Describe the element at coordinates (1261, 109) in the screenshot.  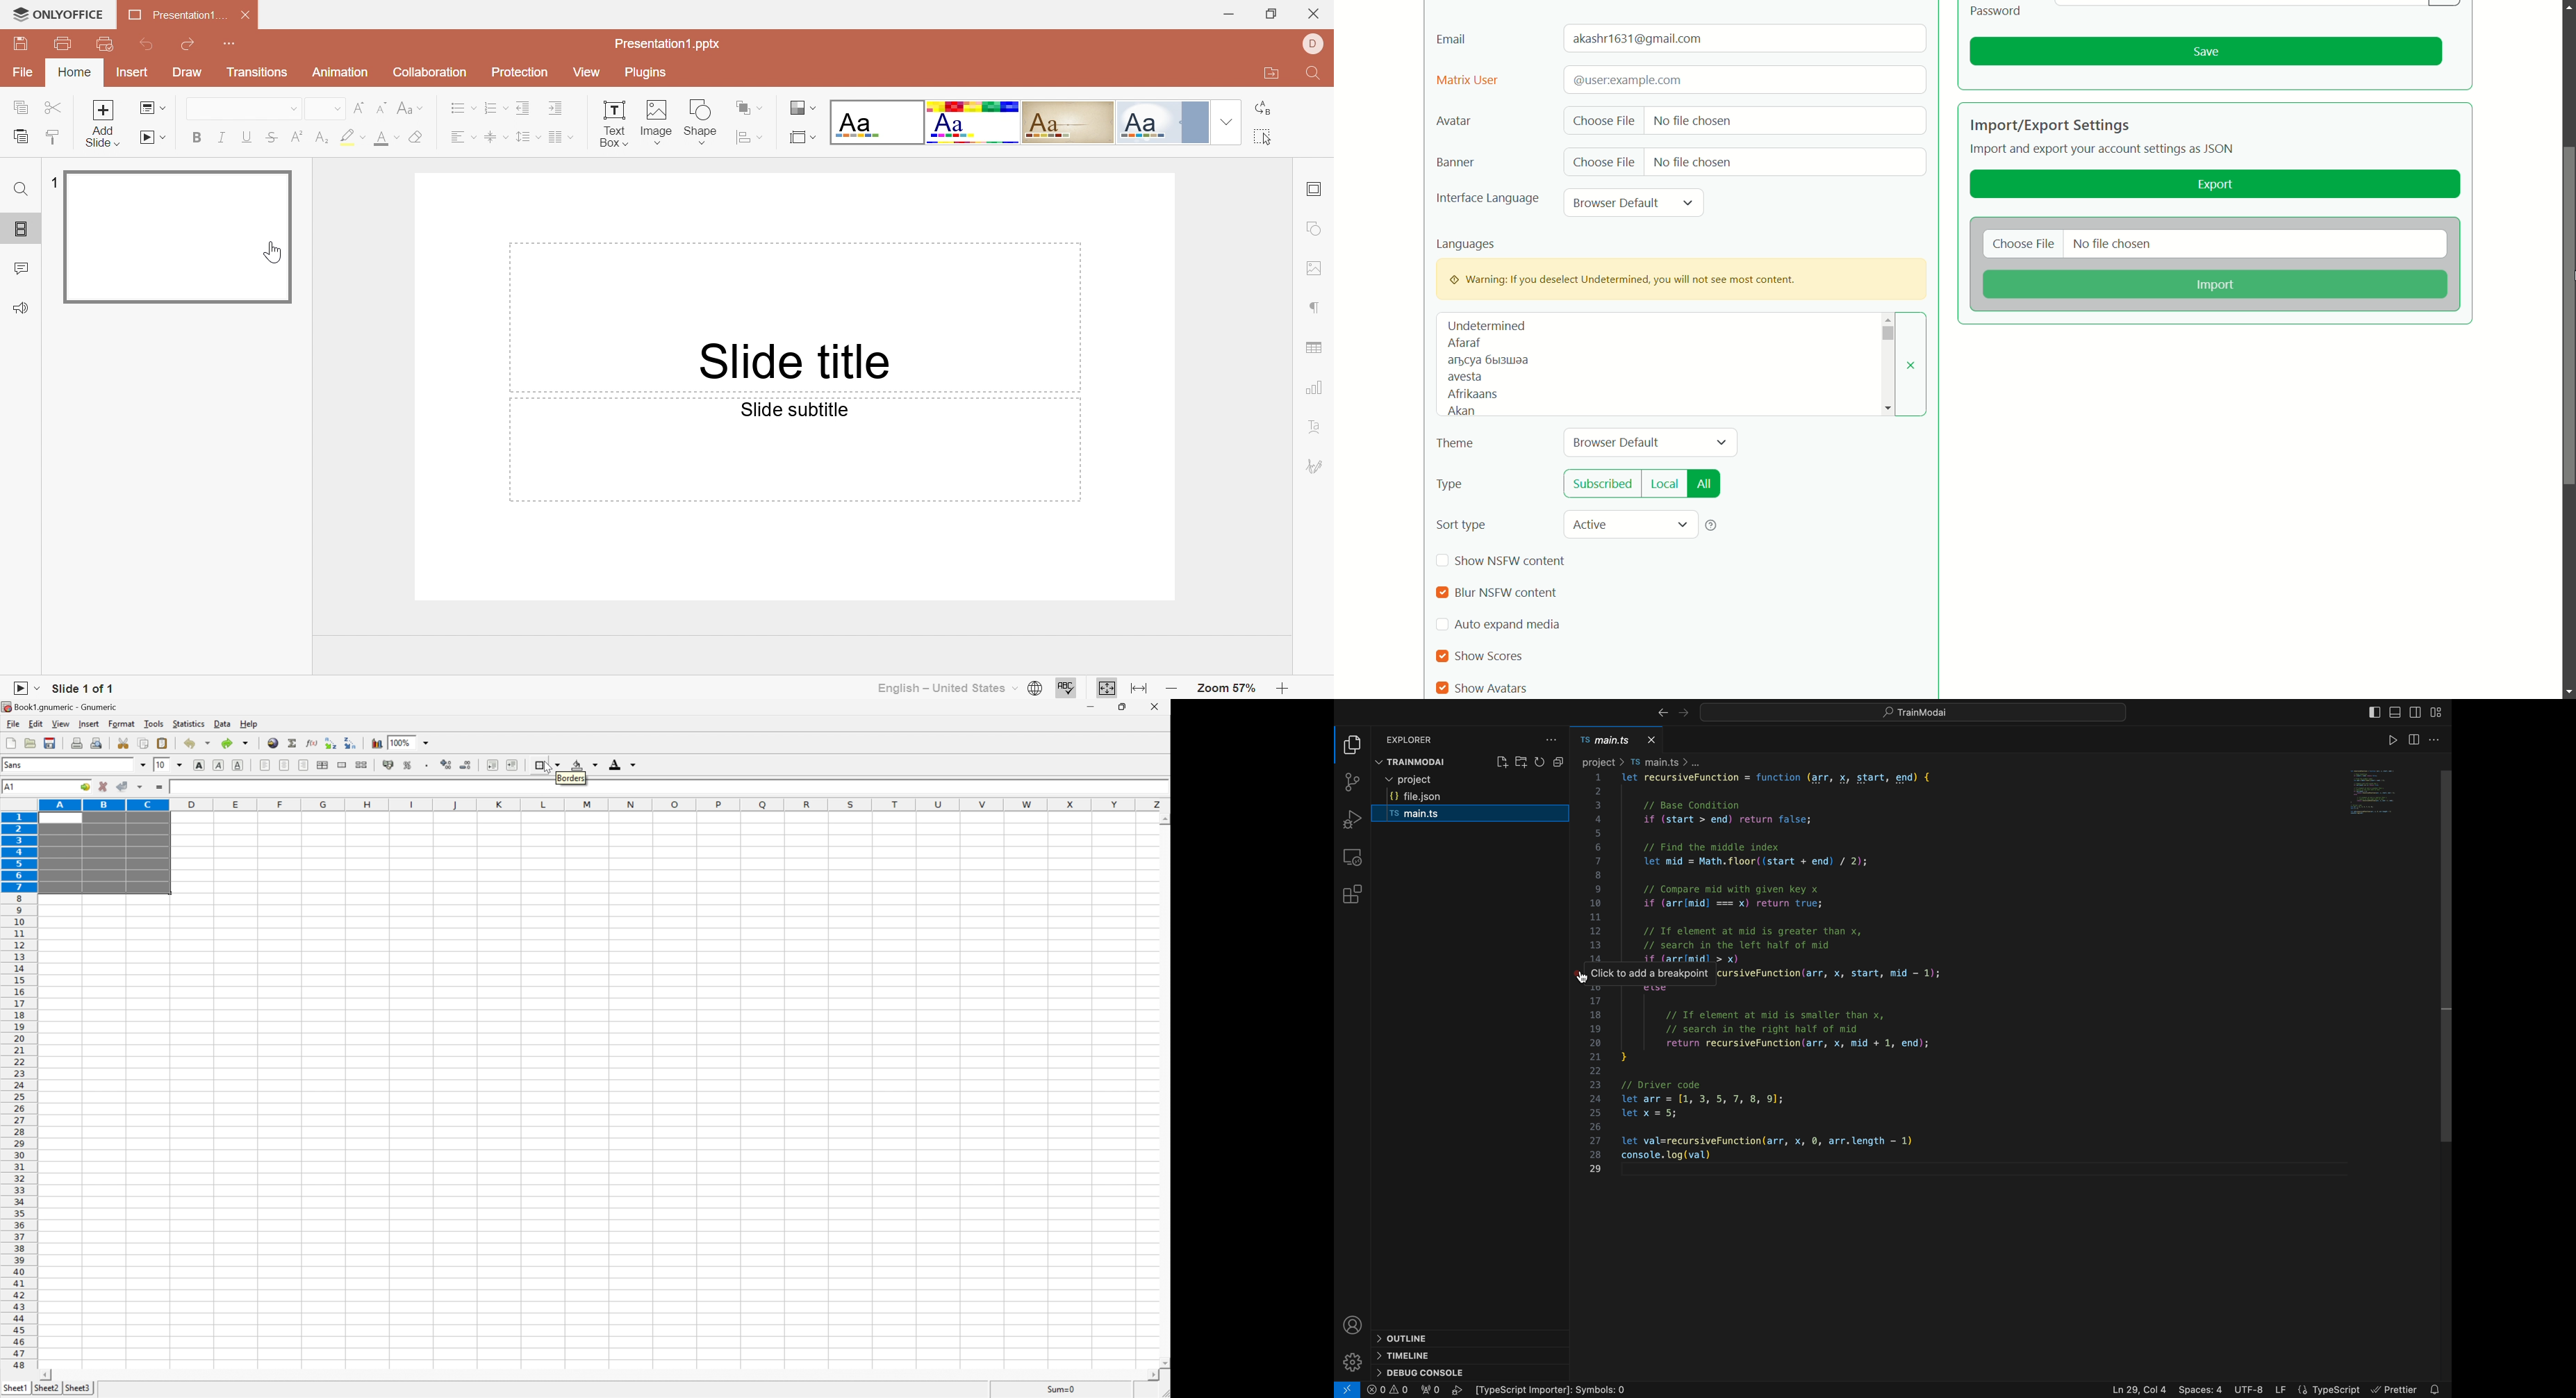
I see `Replace` at that location.